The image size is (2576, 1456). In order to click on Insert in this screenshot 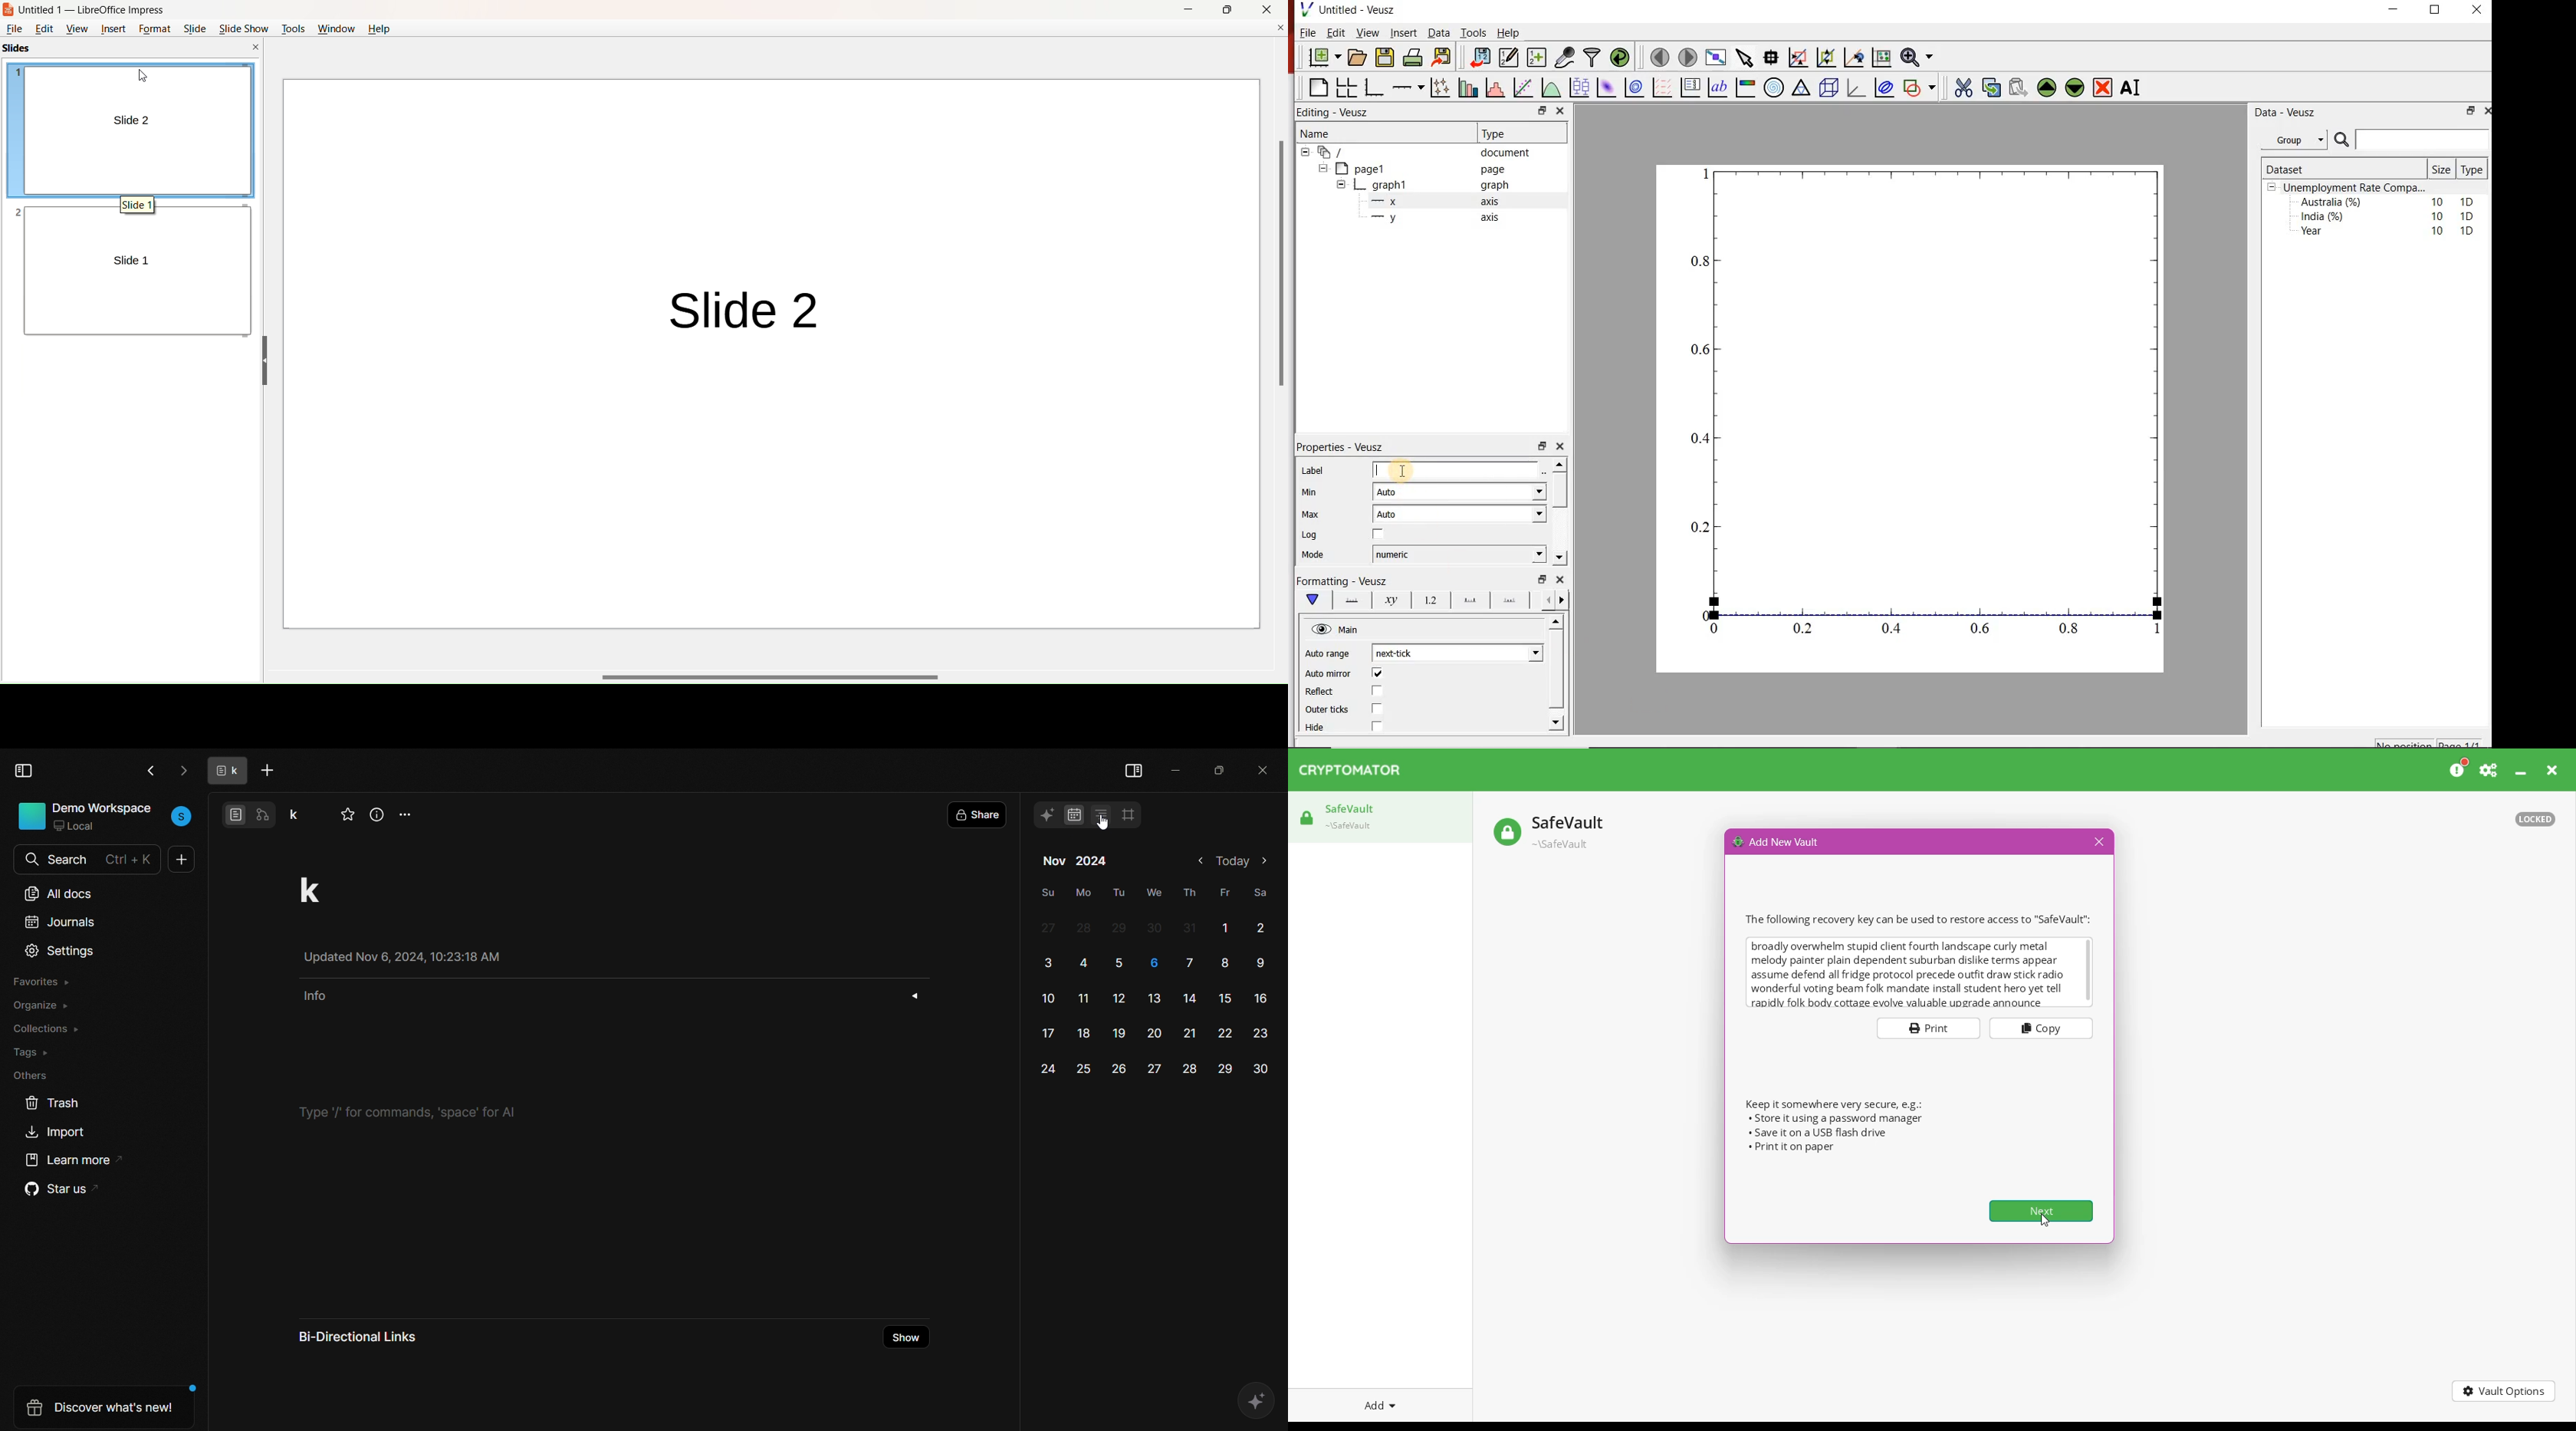, I will do `click(1403, 32)`.